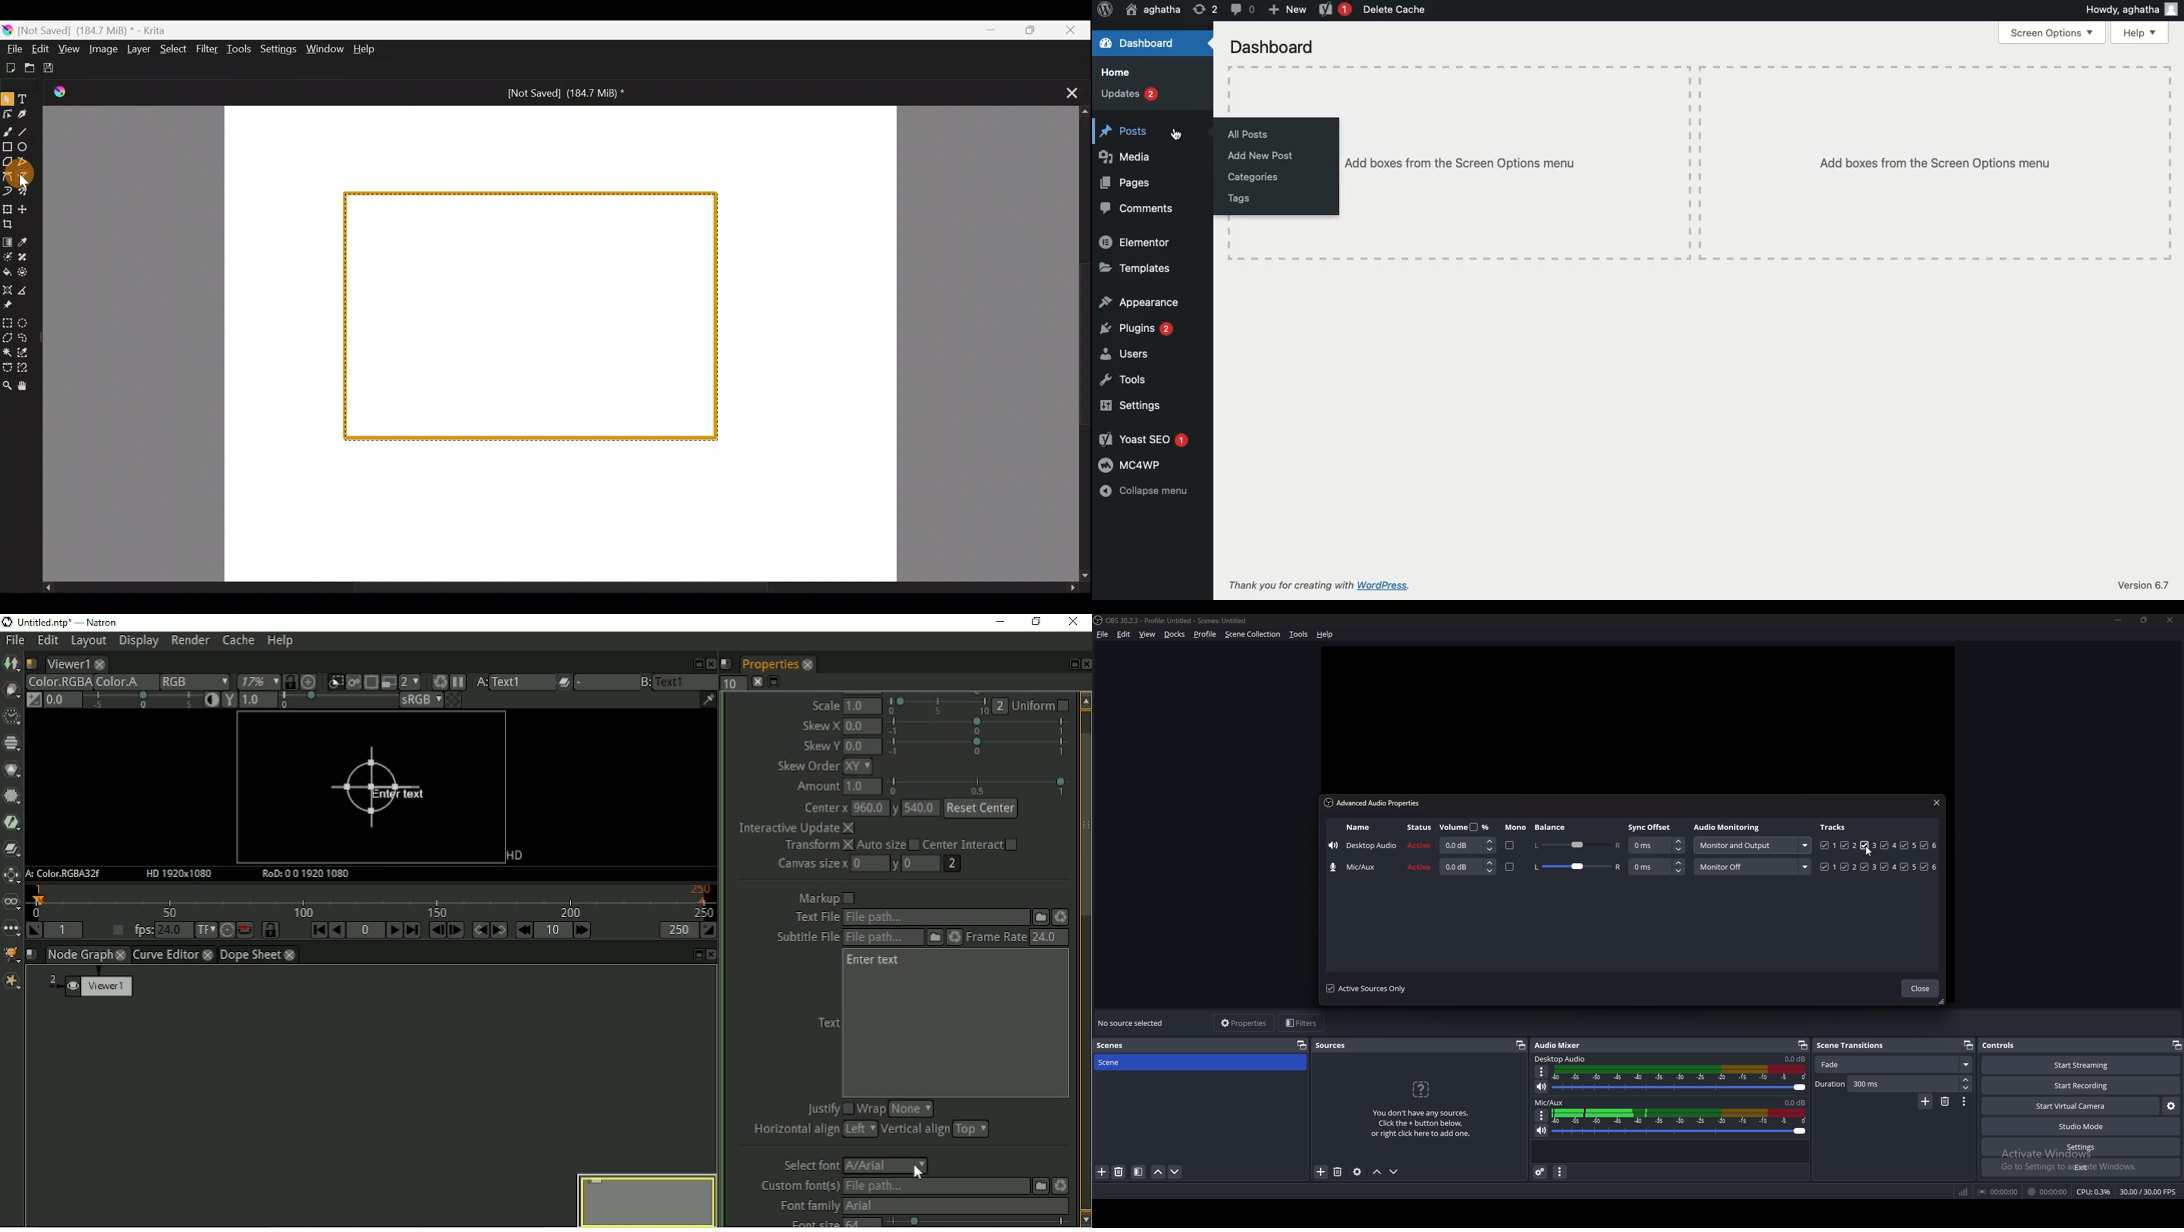 The height and width of the screenshot is (1232, 2184). I want to click on Freehand brush tool, so click(7, 131).